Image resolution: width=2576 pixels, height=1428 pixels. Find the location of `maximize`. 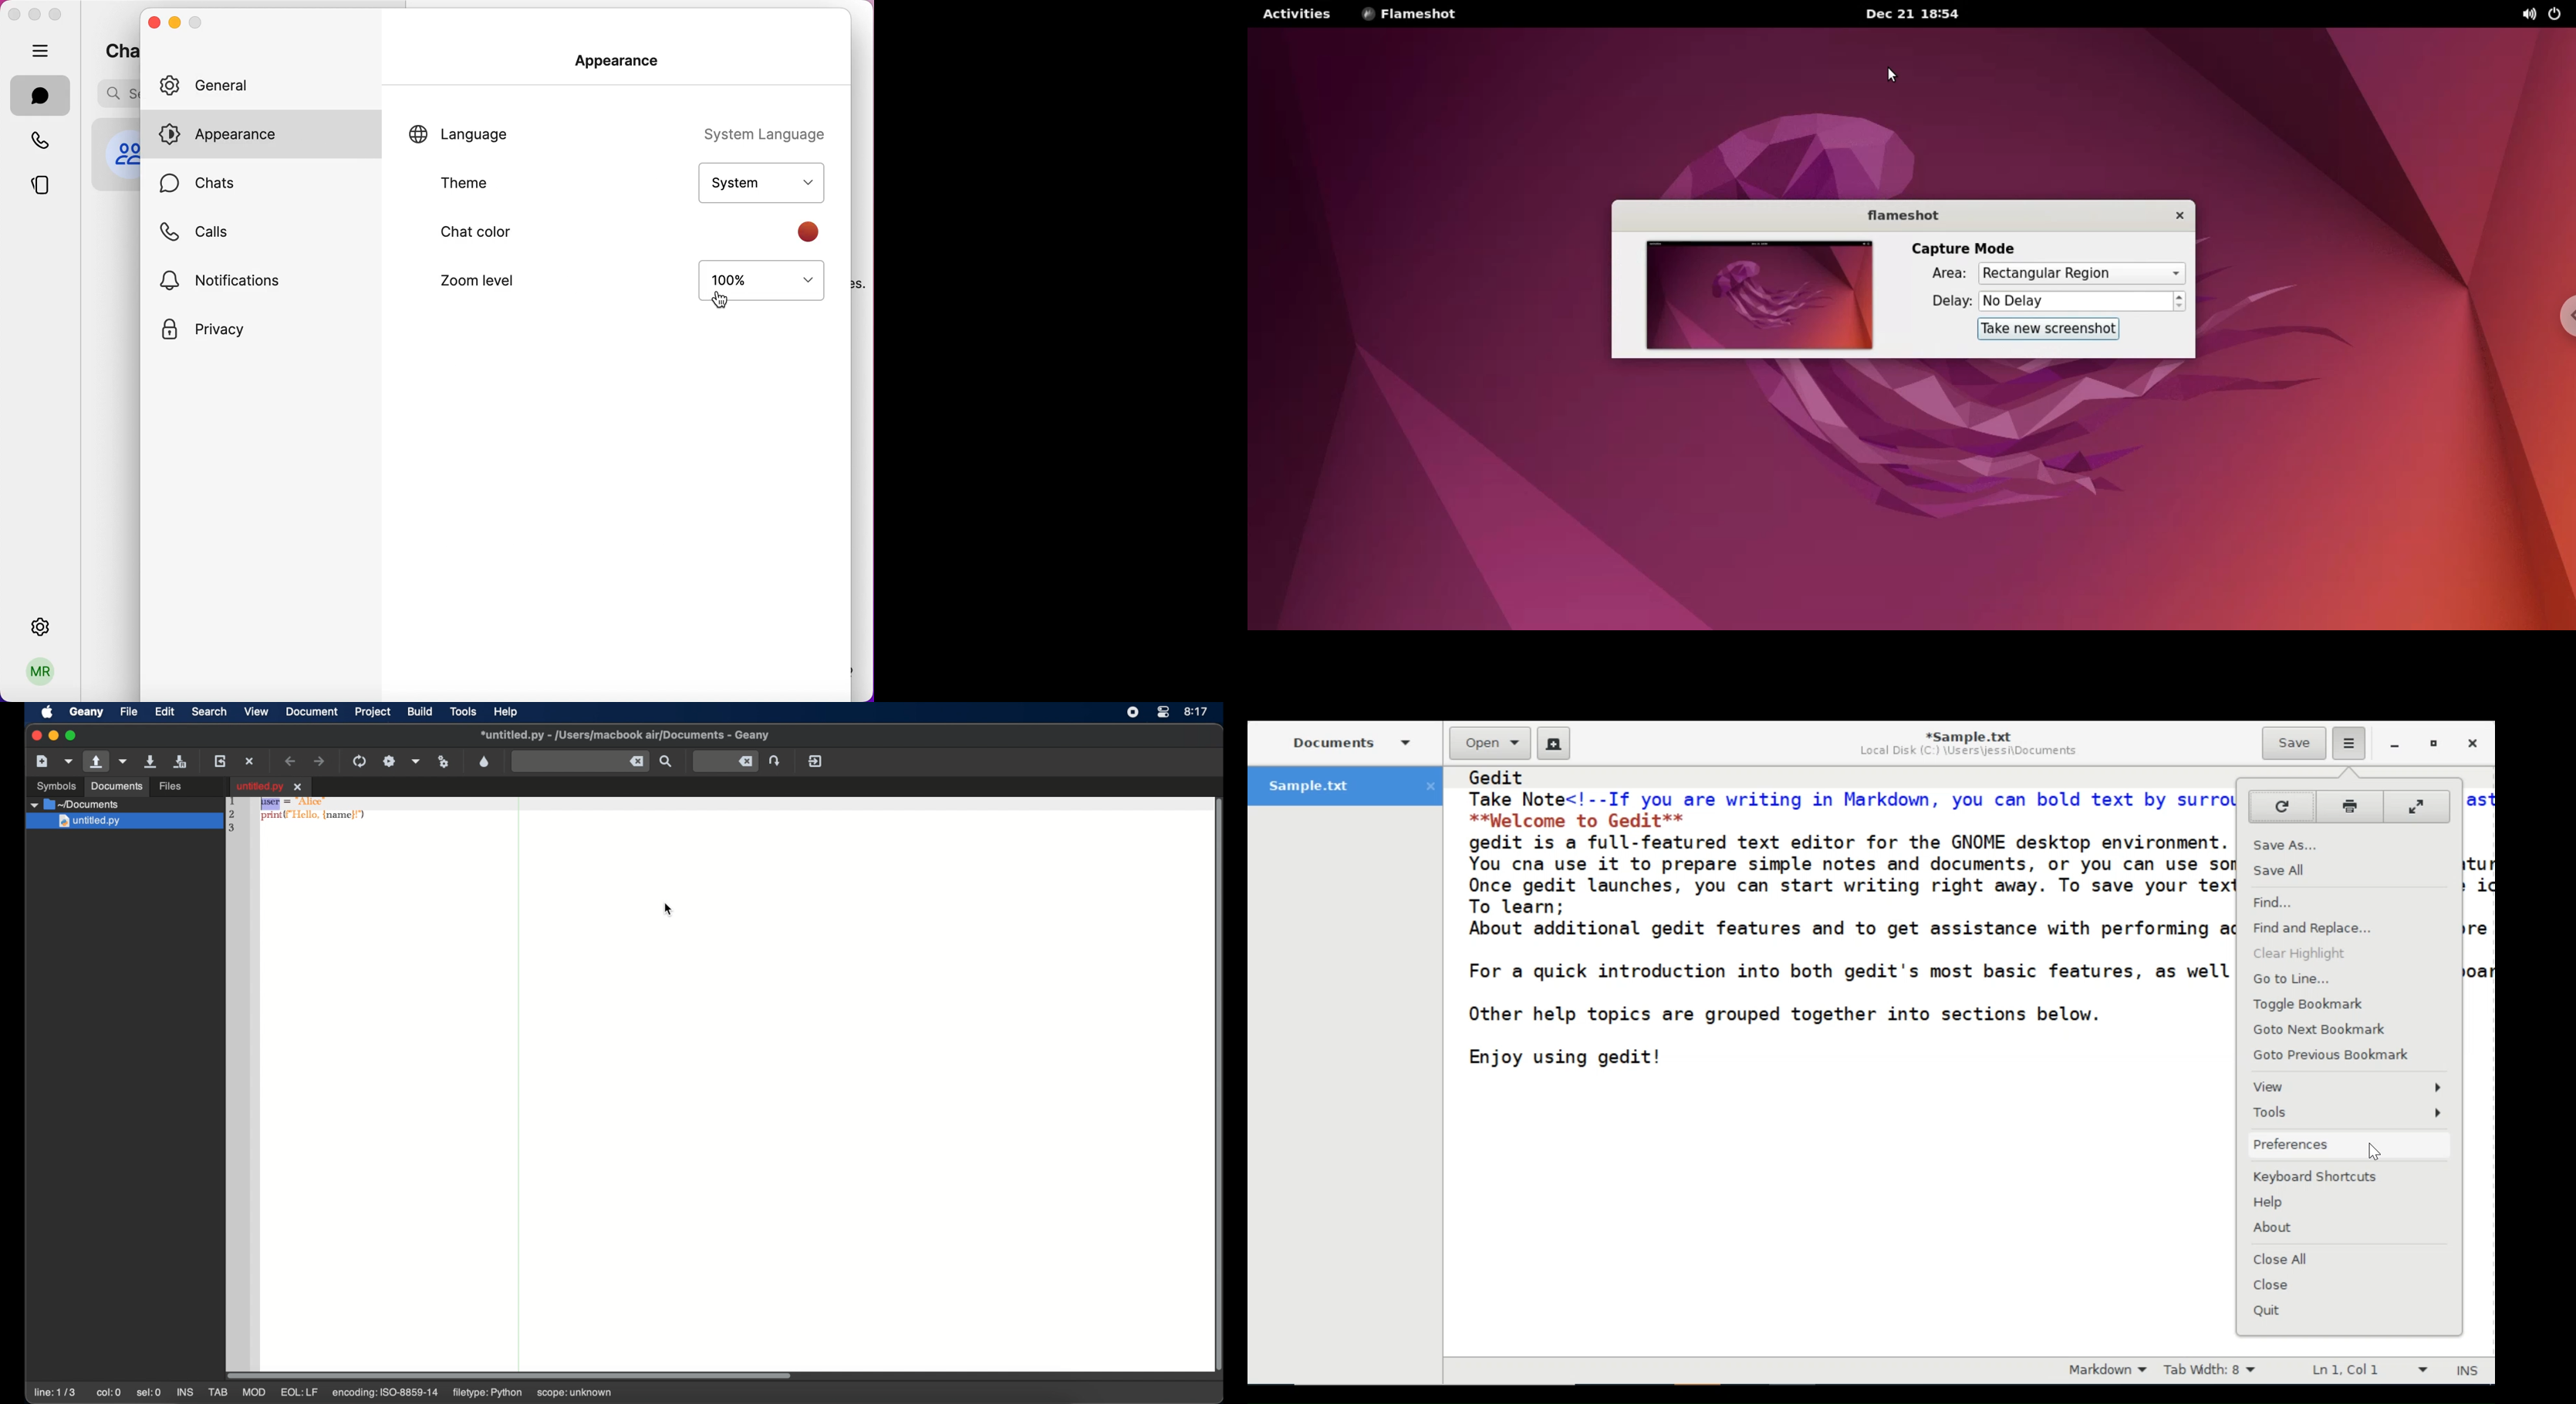

maximize is located at coordinates (60, 15).